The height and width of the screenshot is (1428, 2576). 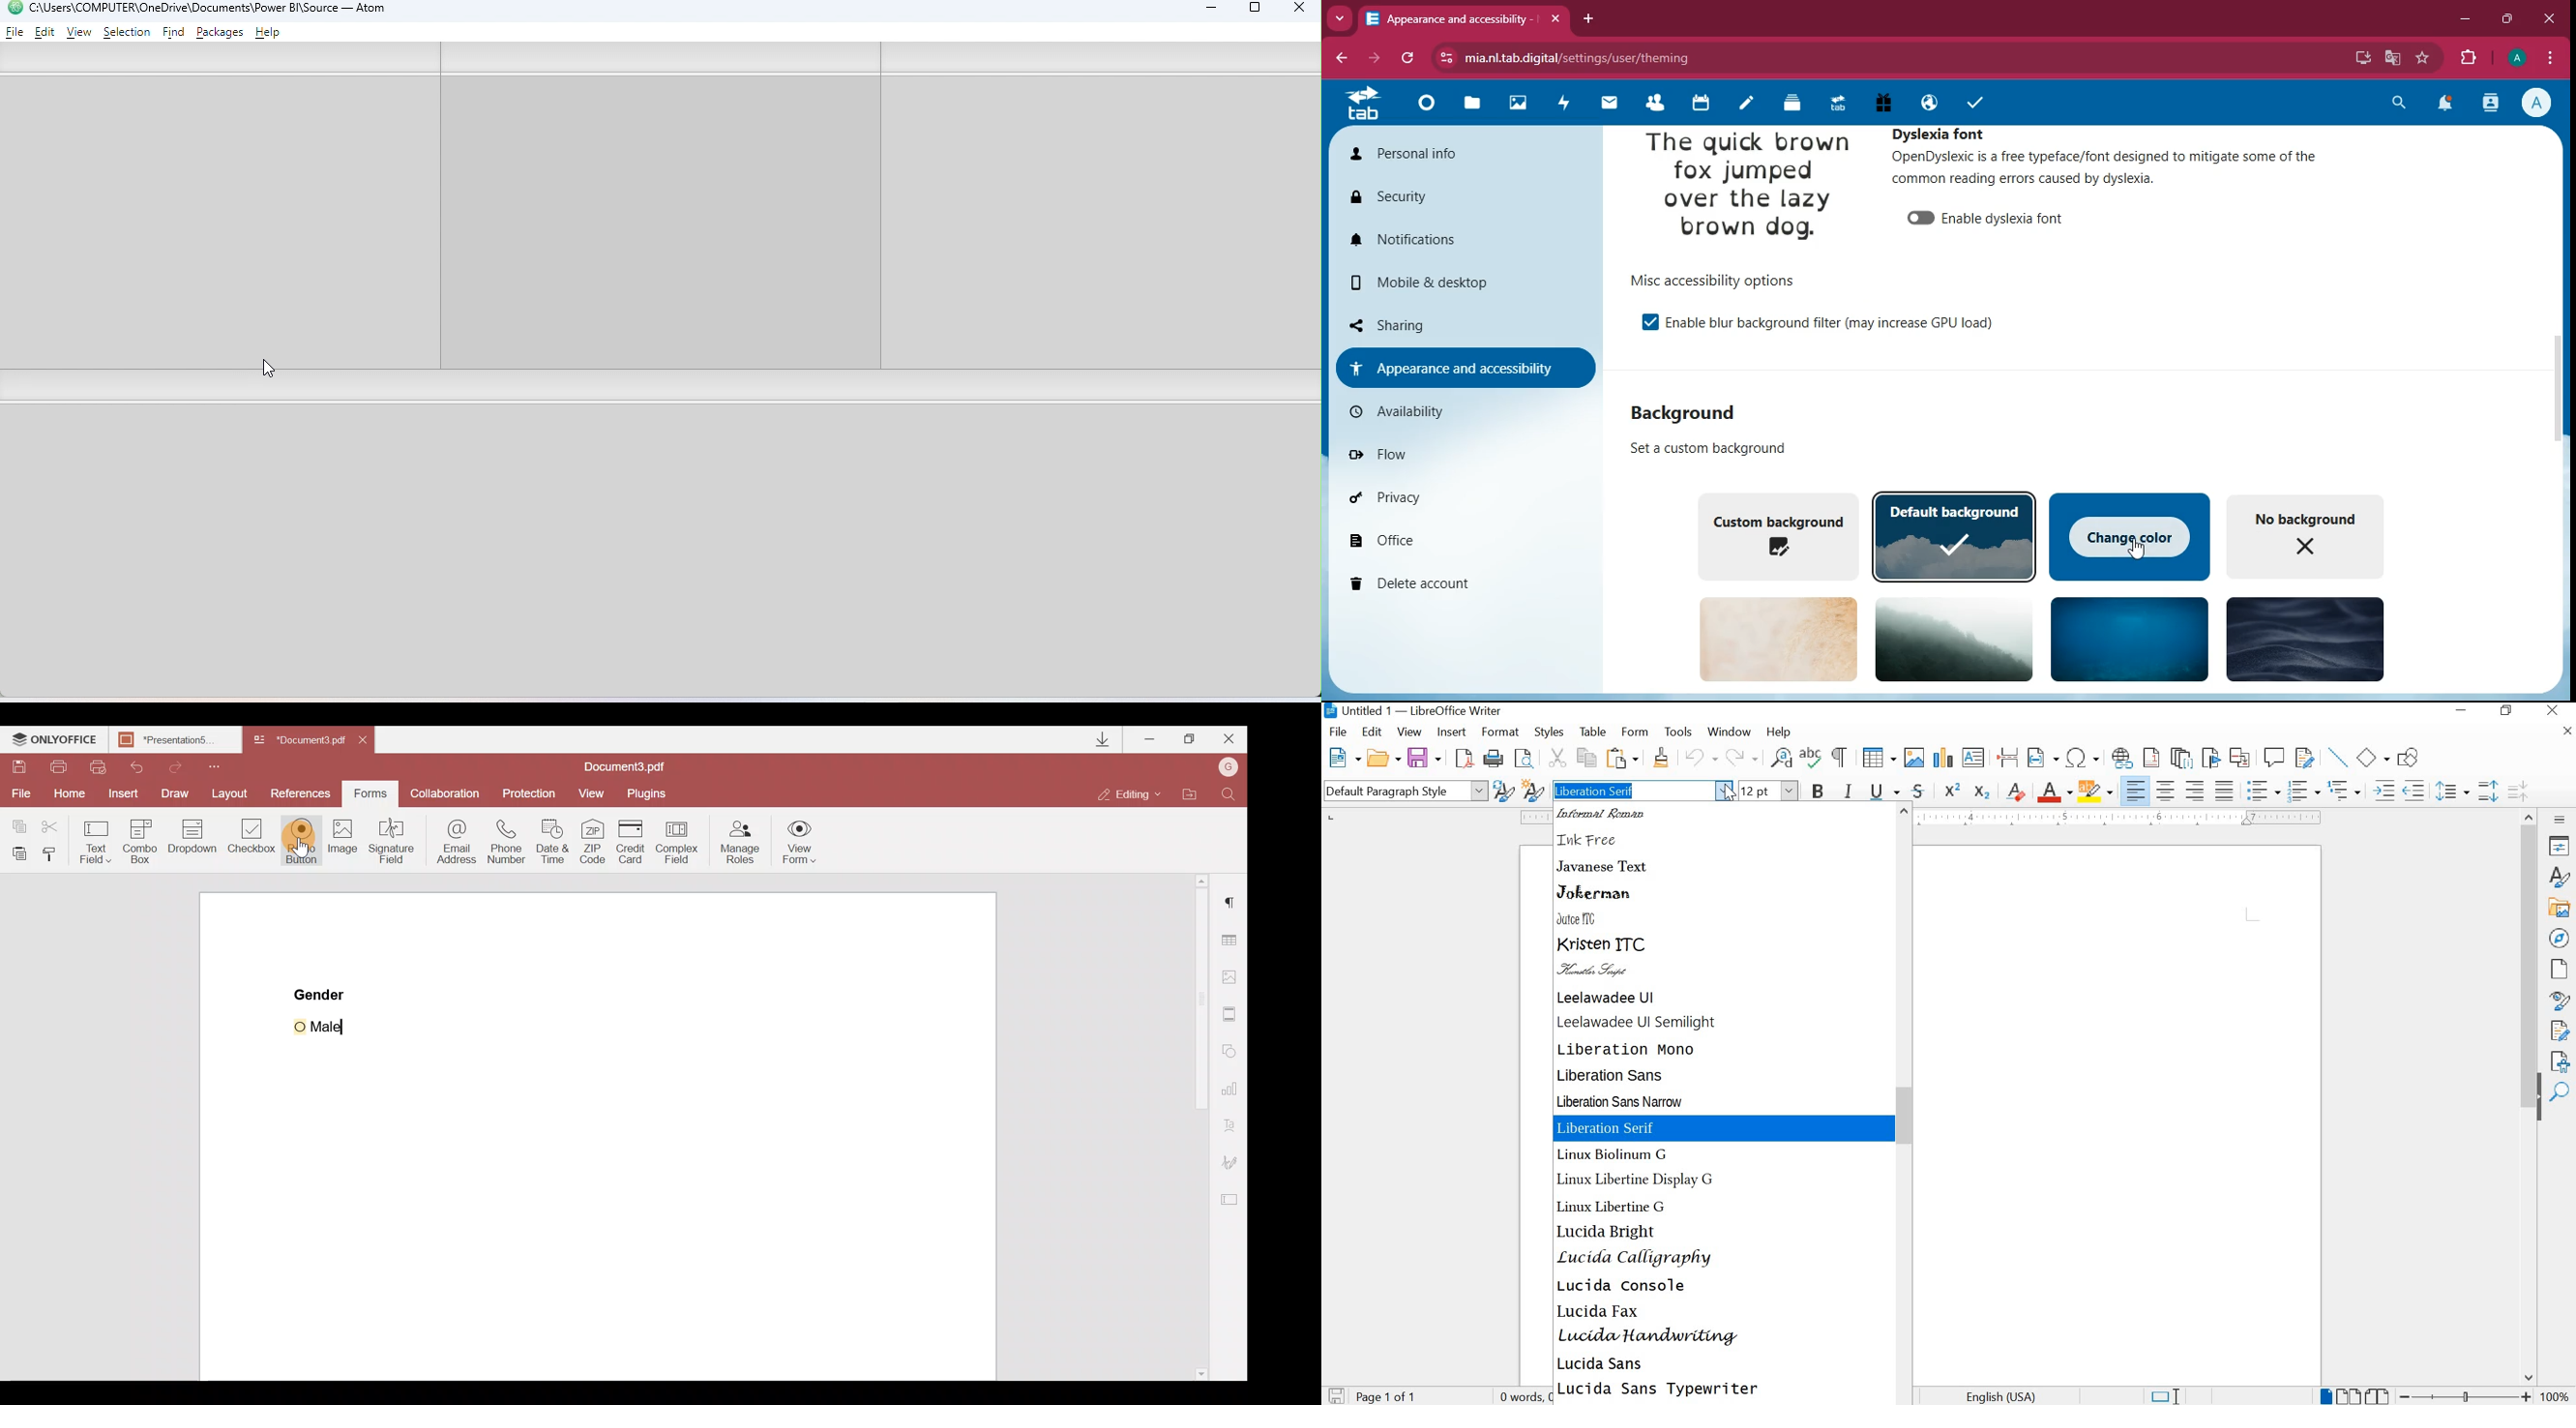 What do you see at coordinates (2444, 106) in the screenshot?
I see `notifications` at bounding box center [2444, 106].